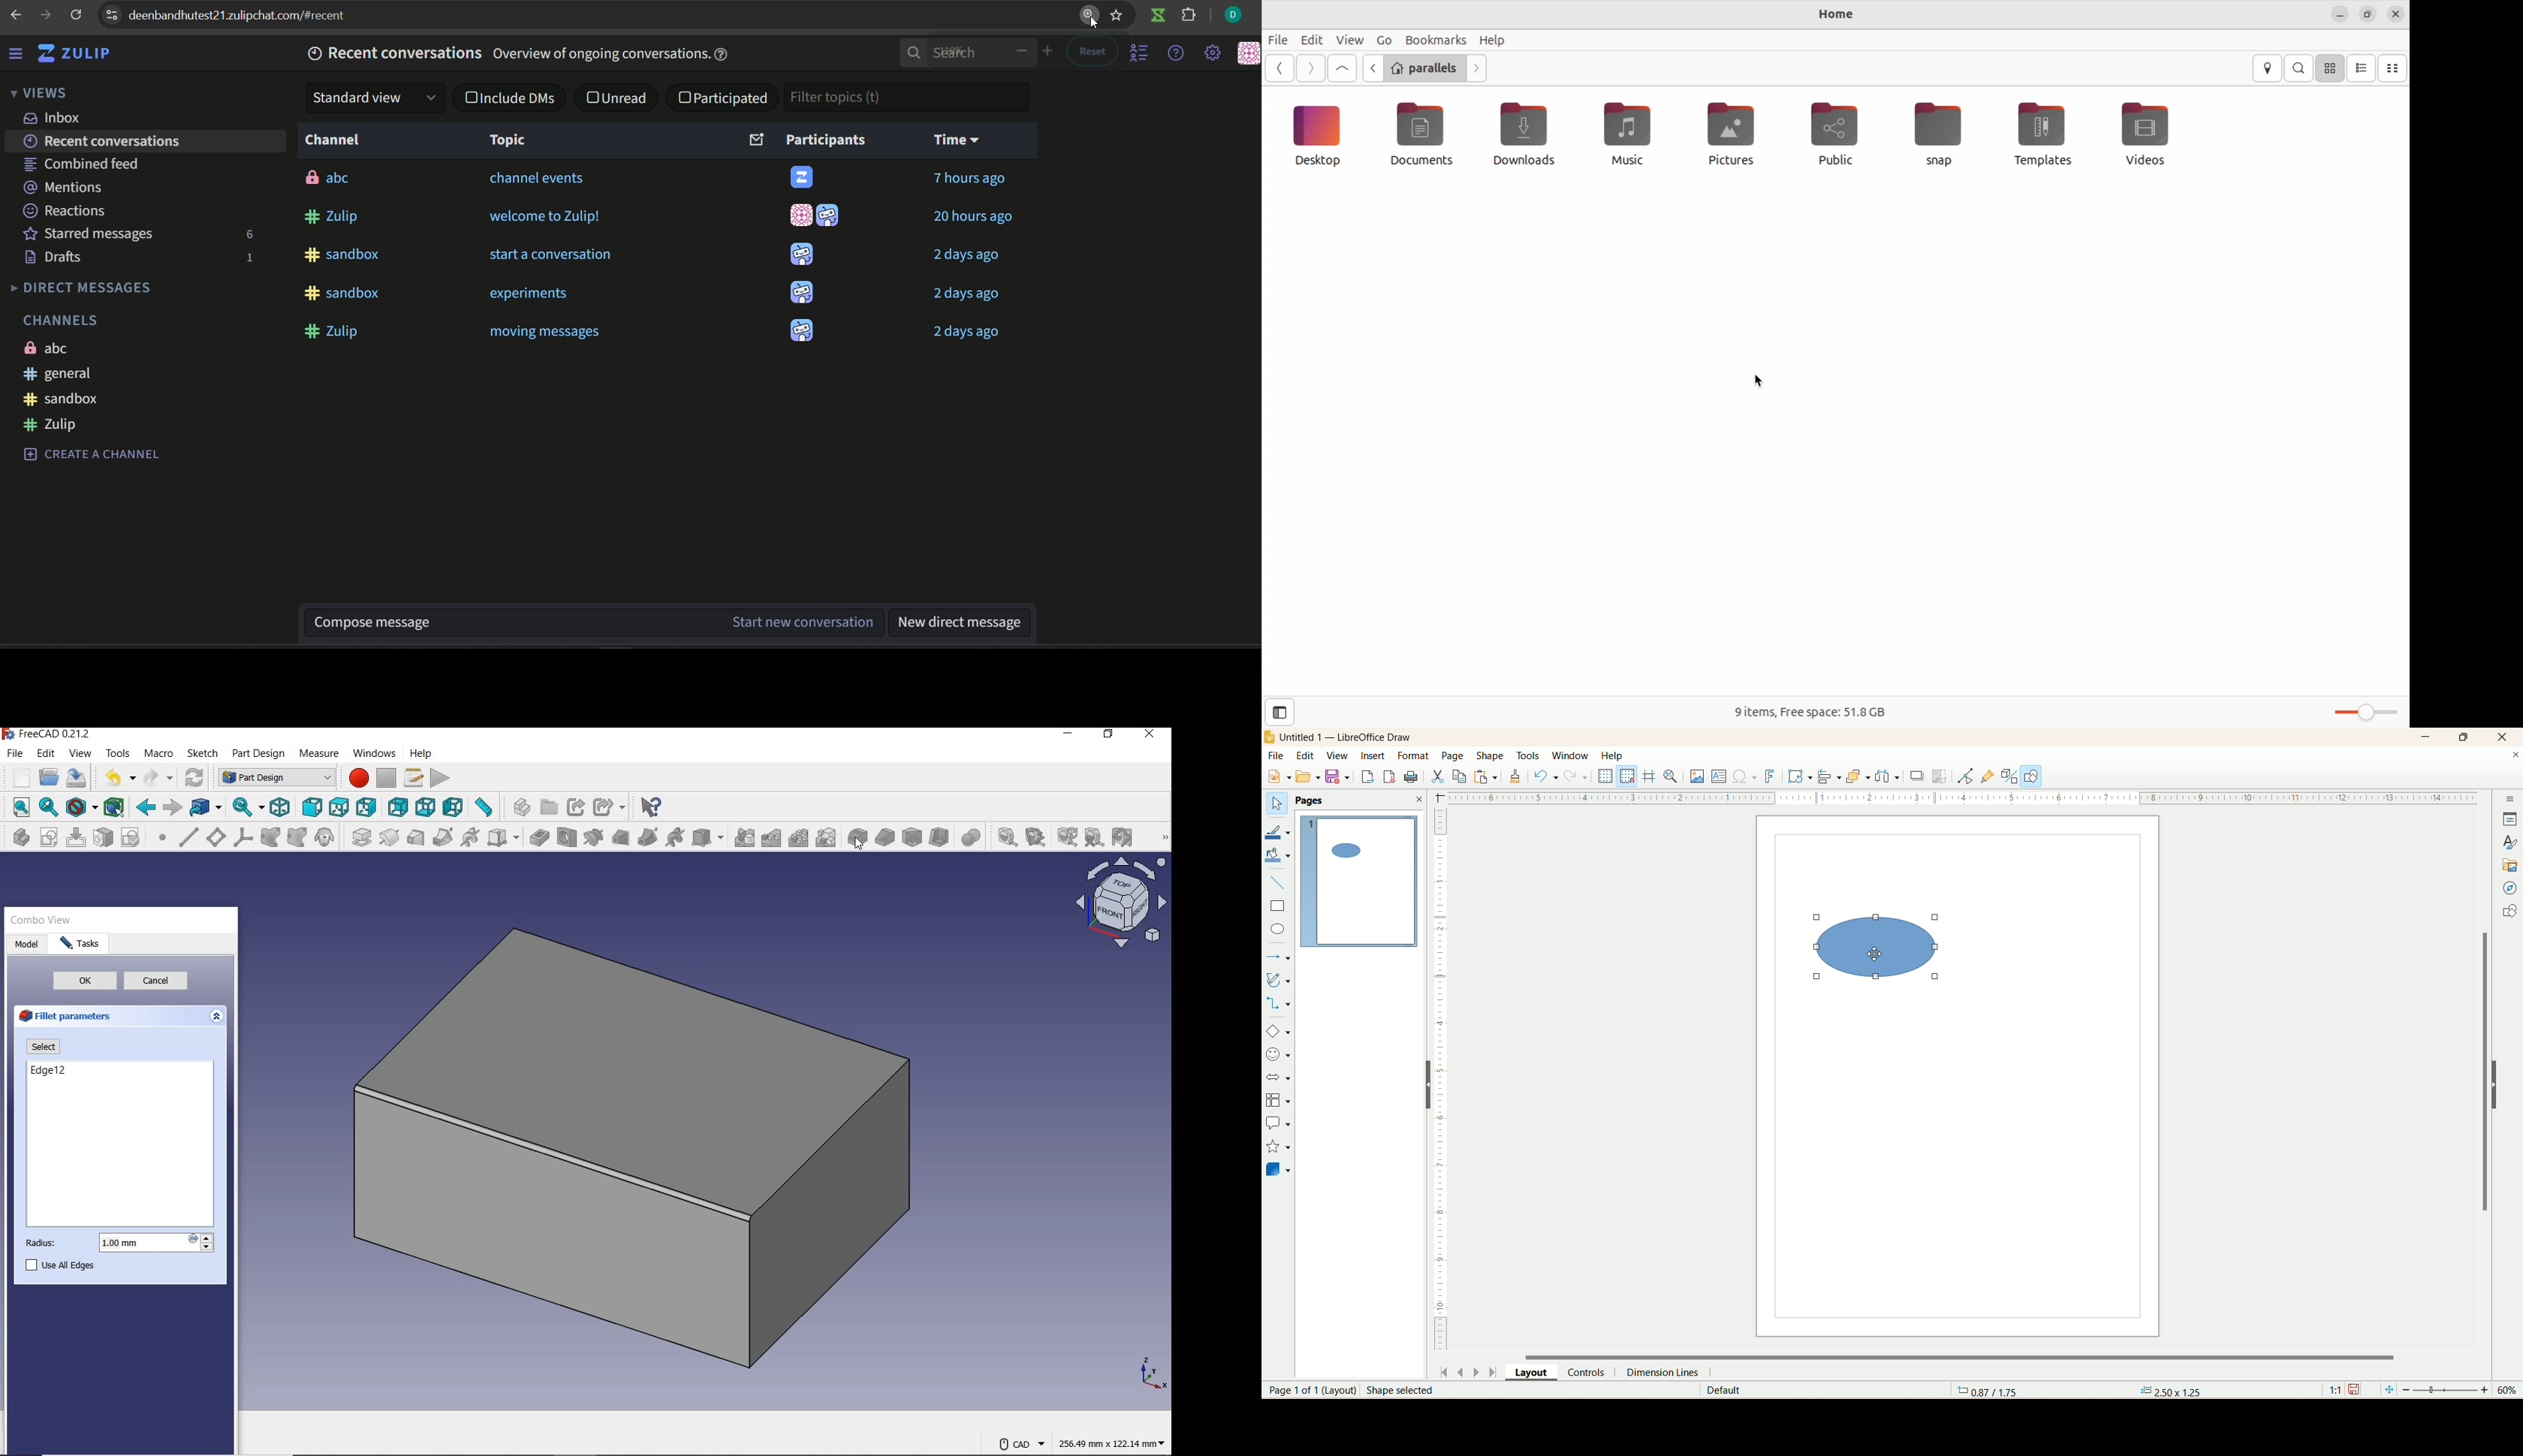 This screenshot has height=1456, width=2548. What do you see at coordinates (1304, 755) in the screenshot?
I see `edit` at bounding box center [1304, 755].